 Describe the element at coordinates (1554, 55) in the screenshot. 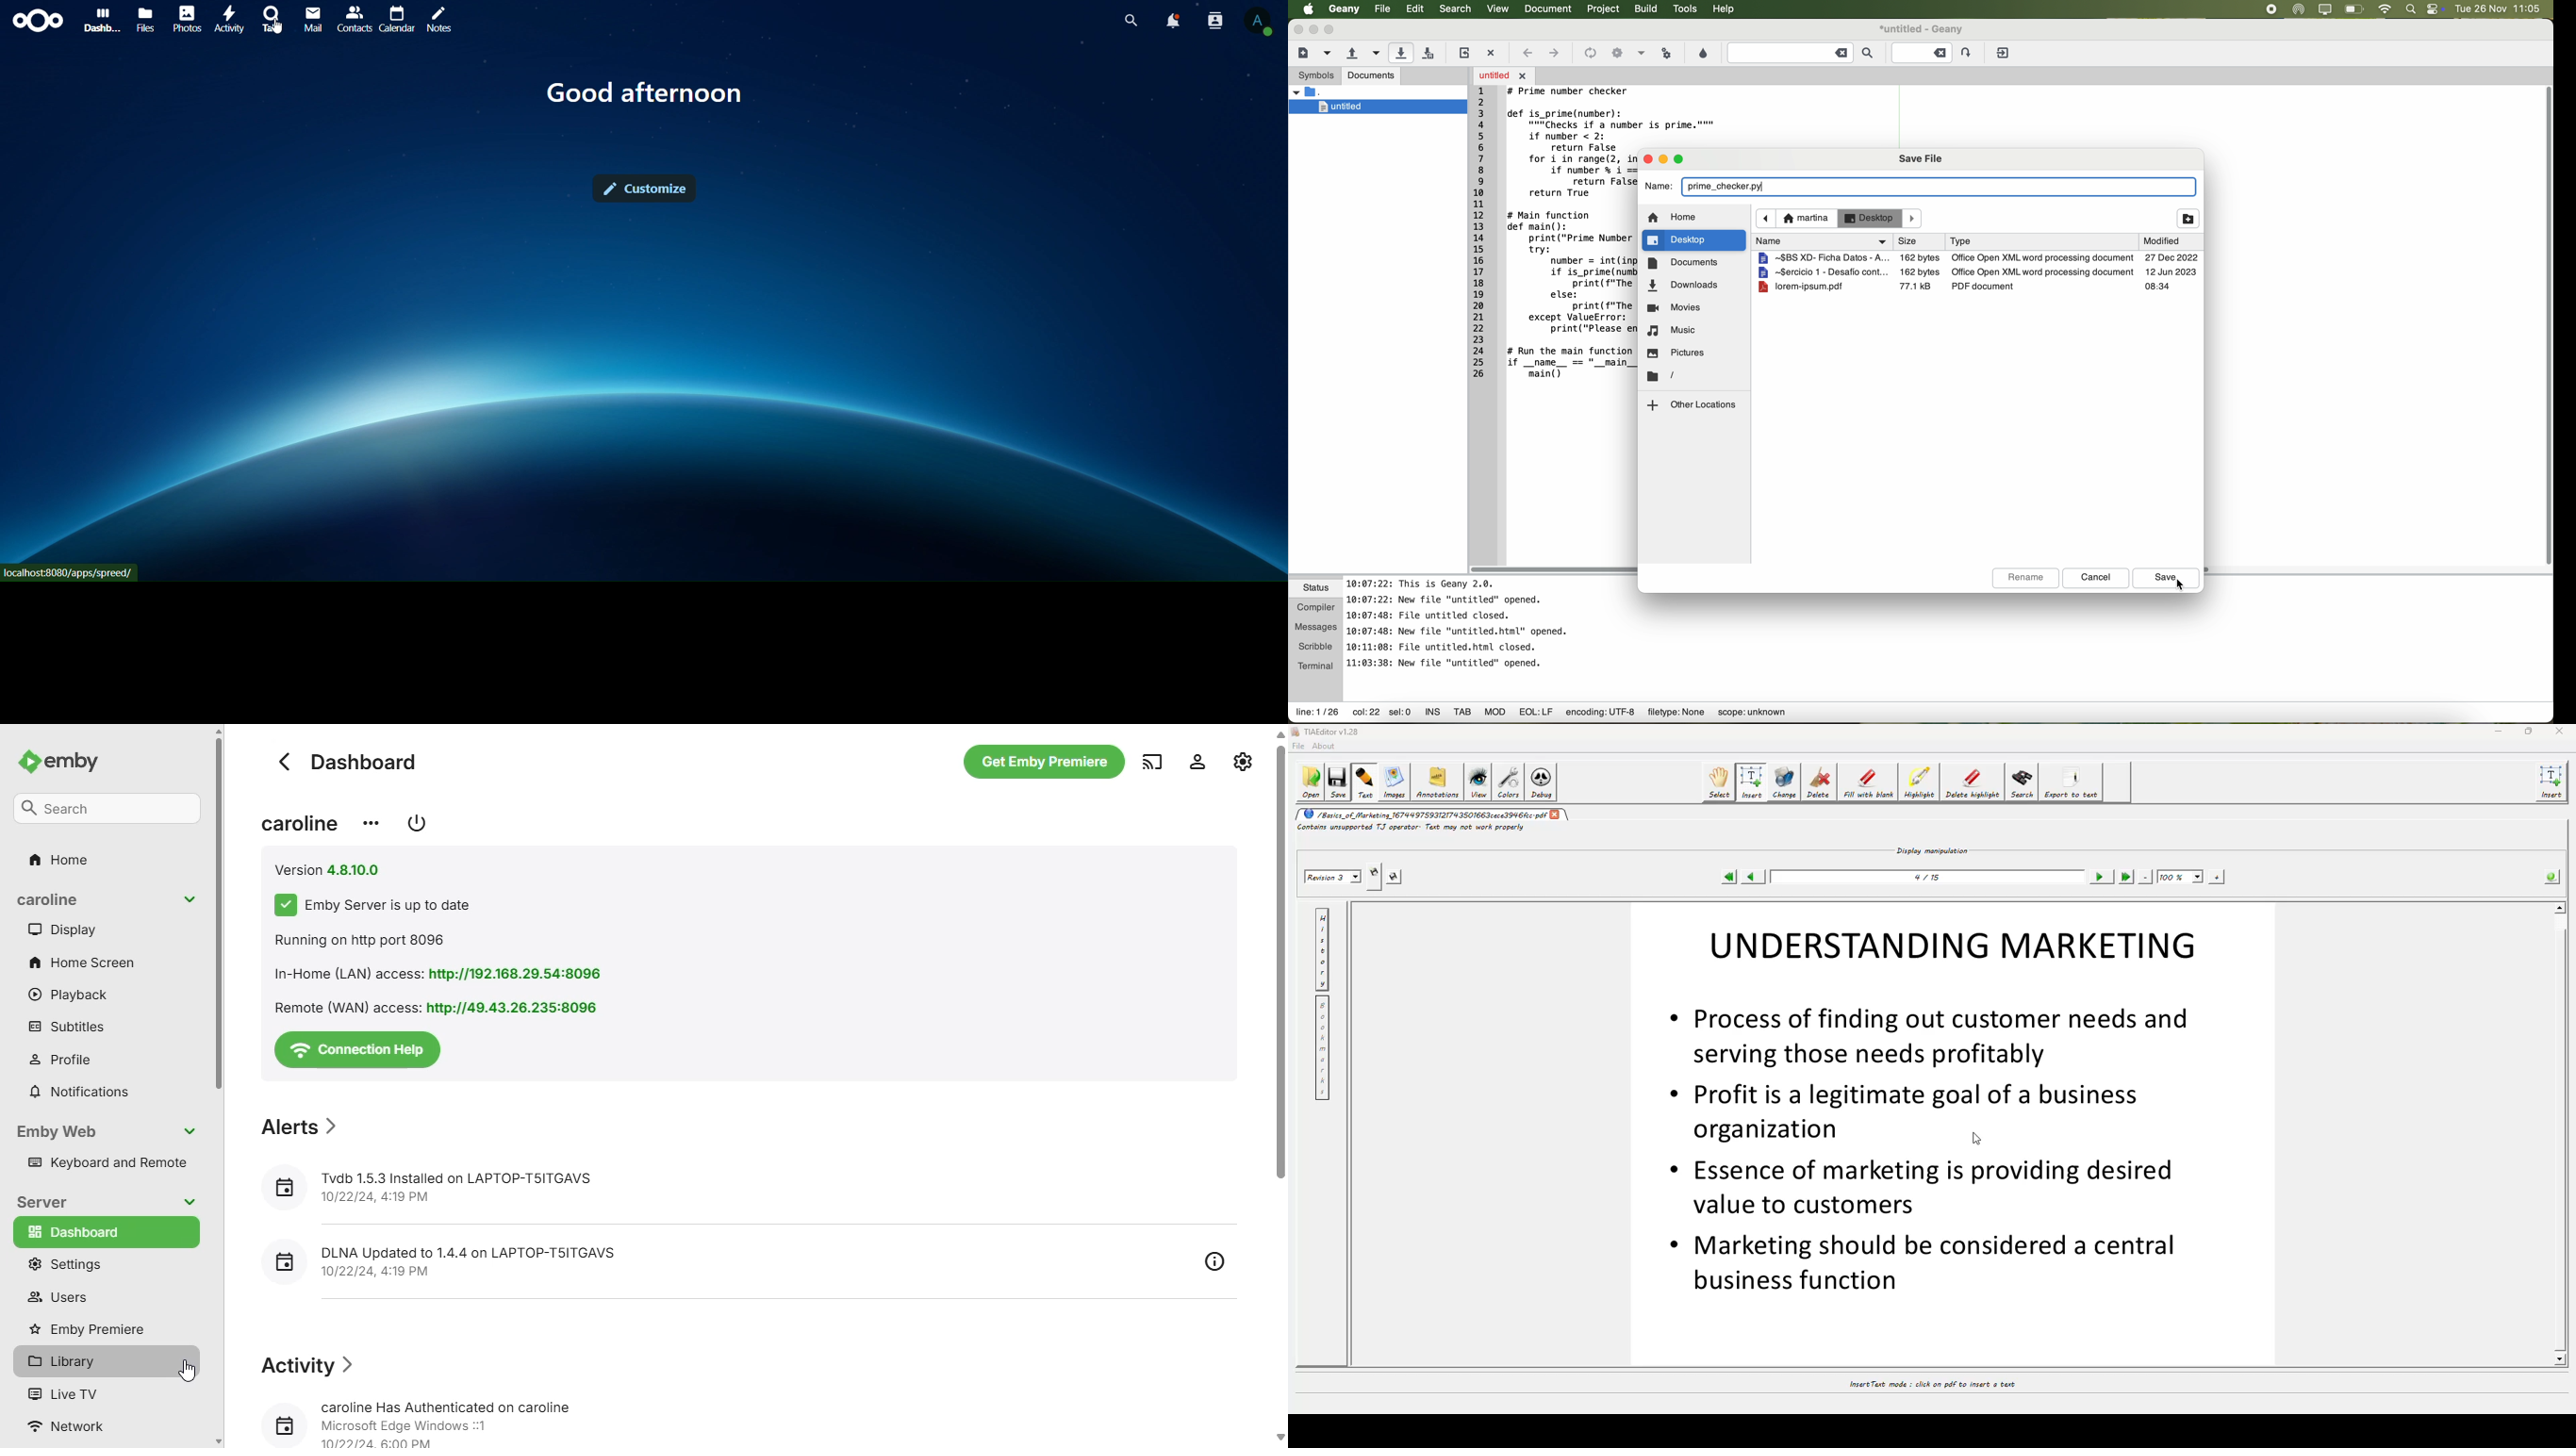

I see `navigate foward` at that location.